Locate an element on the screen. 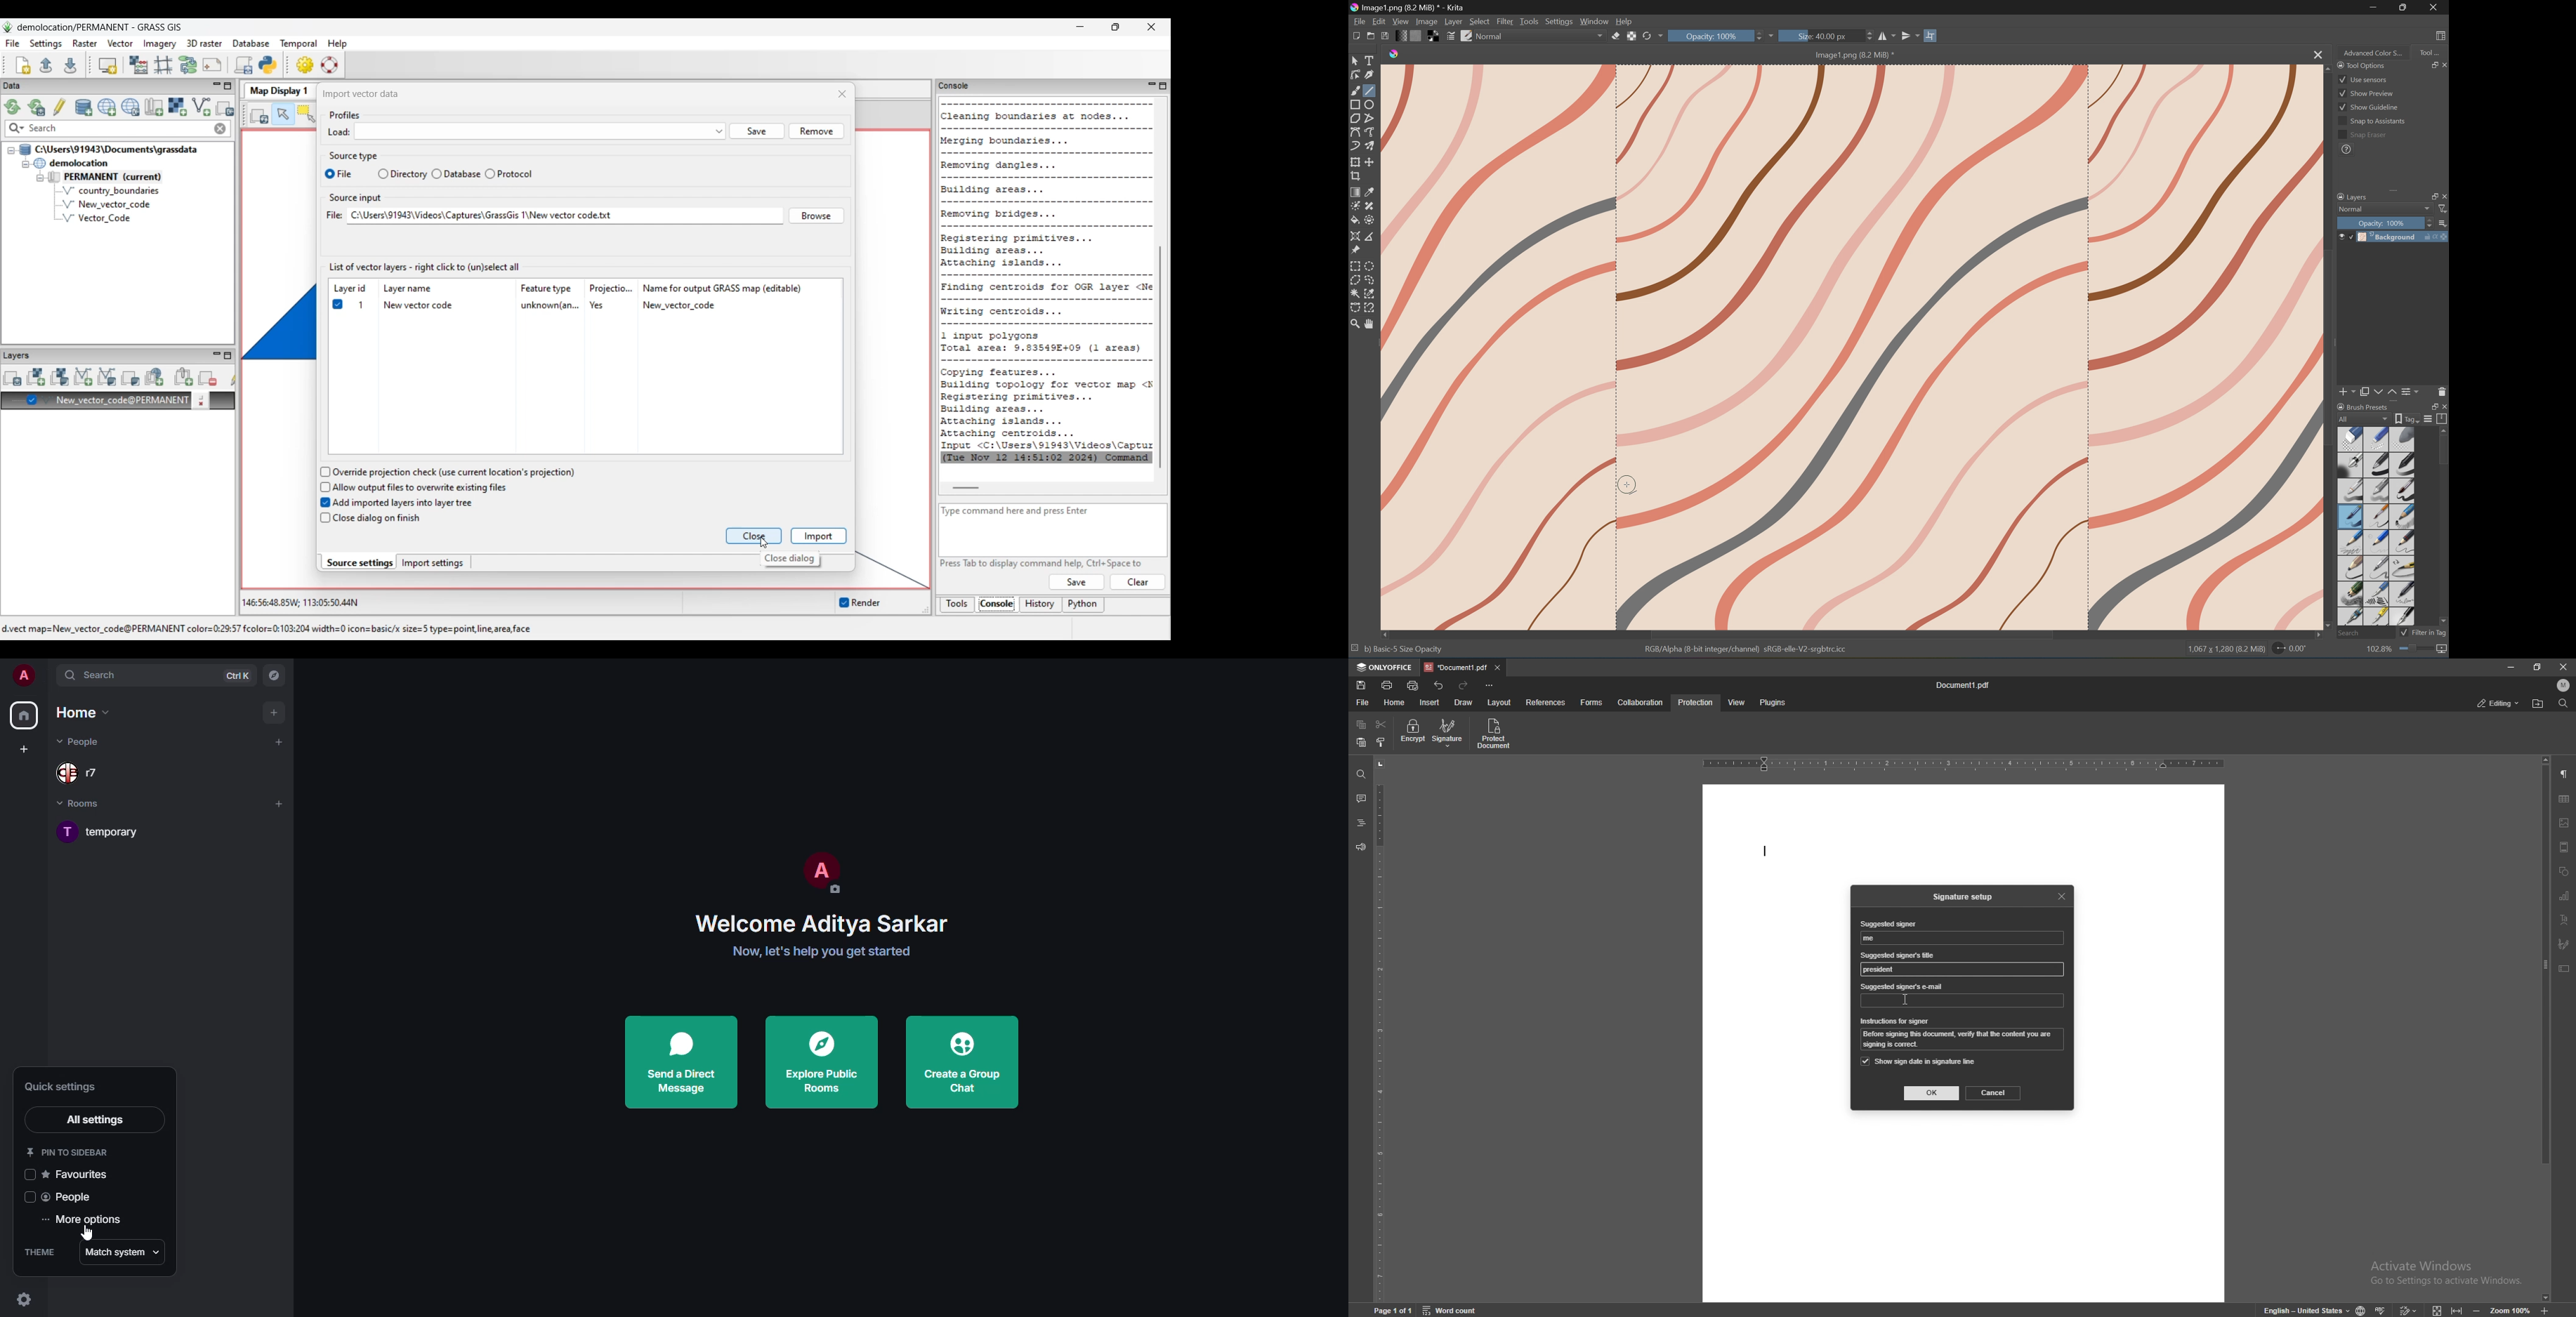 Image resolution: width=2576 pixels, height=1344 pixels. Ellipse tool is located at coordinates (1371, 103).